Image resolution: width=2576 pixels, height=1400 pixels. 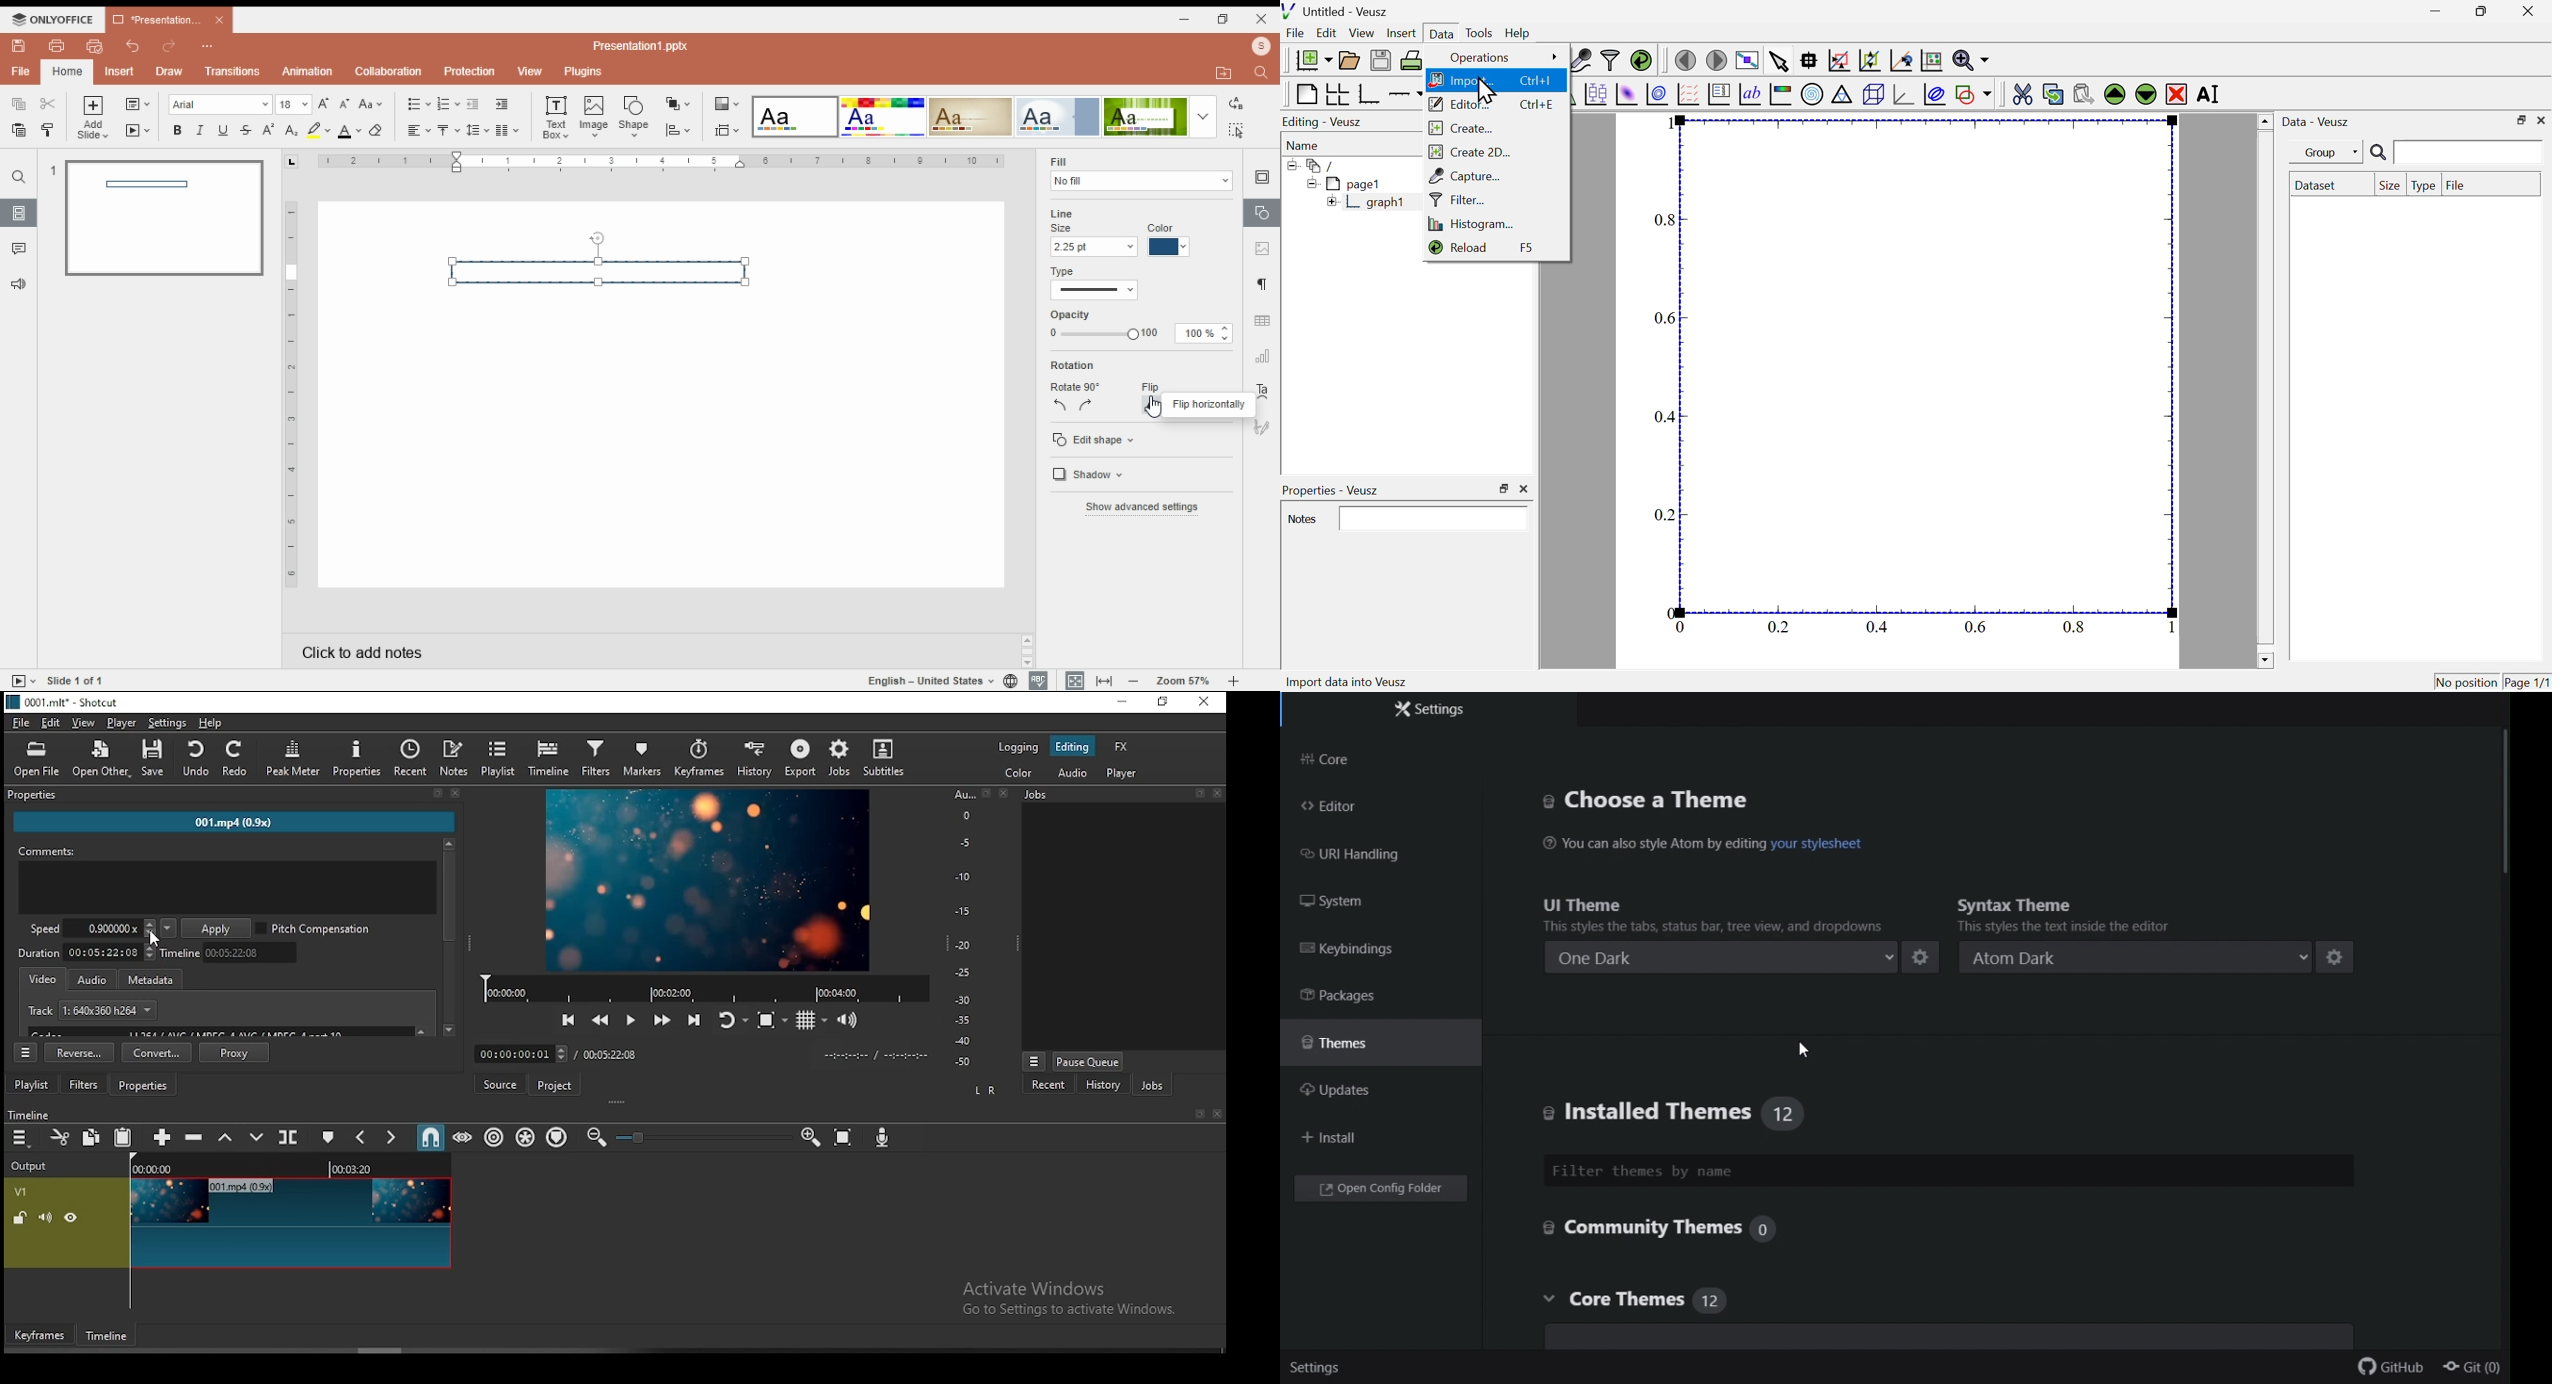 What do you see at coordinates (603, 1018) in the screenshot?
I see `play quickly backward` at bounding box center [603, 1018].